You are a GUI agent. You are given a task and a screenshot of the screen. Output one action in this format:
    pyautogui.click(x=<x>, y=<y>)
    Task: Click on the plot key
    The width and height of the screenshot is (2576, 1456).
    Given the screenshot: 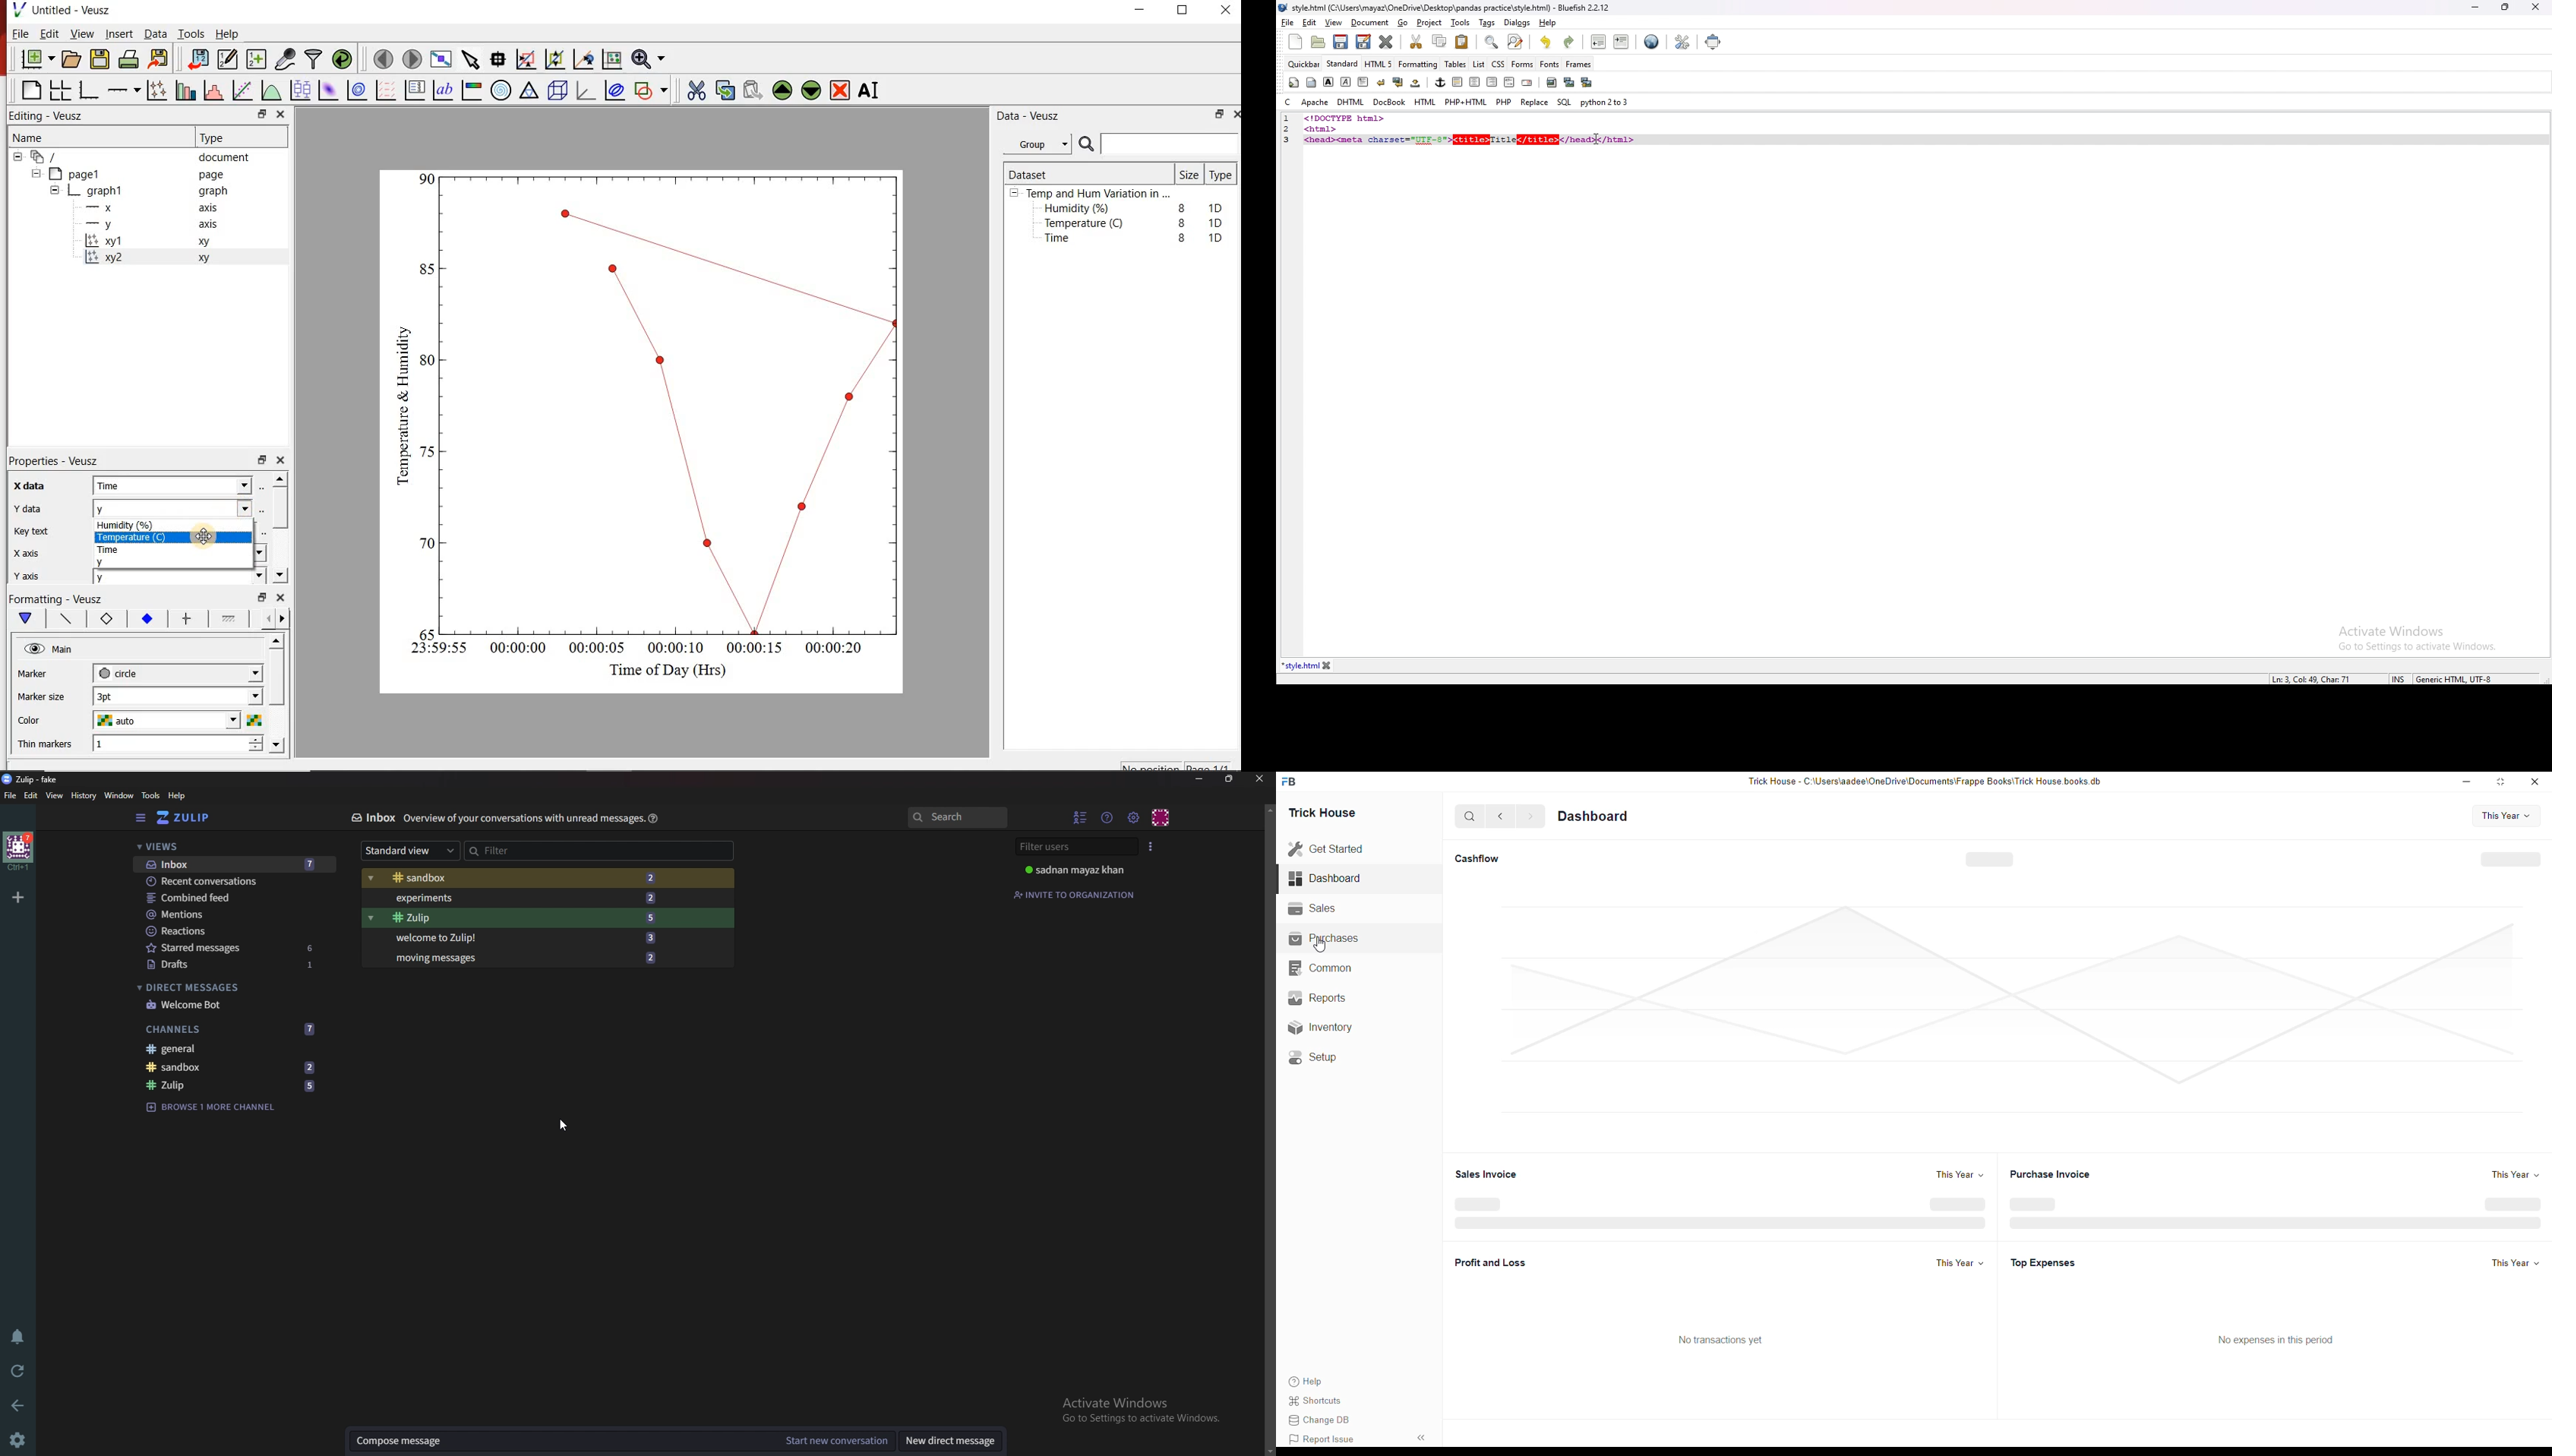 What is the action you would take?
    pyautogui.click(x=418, y=90)
    